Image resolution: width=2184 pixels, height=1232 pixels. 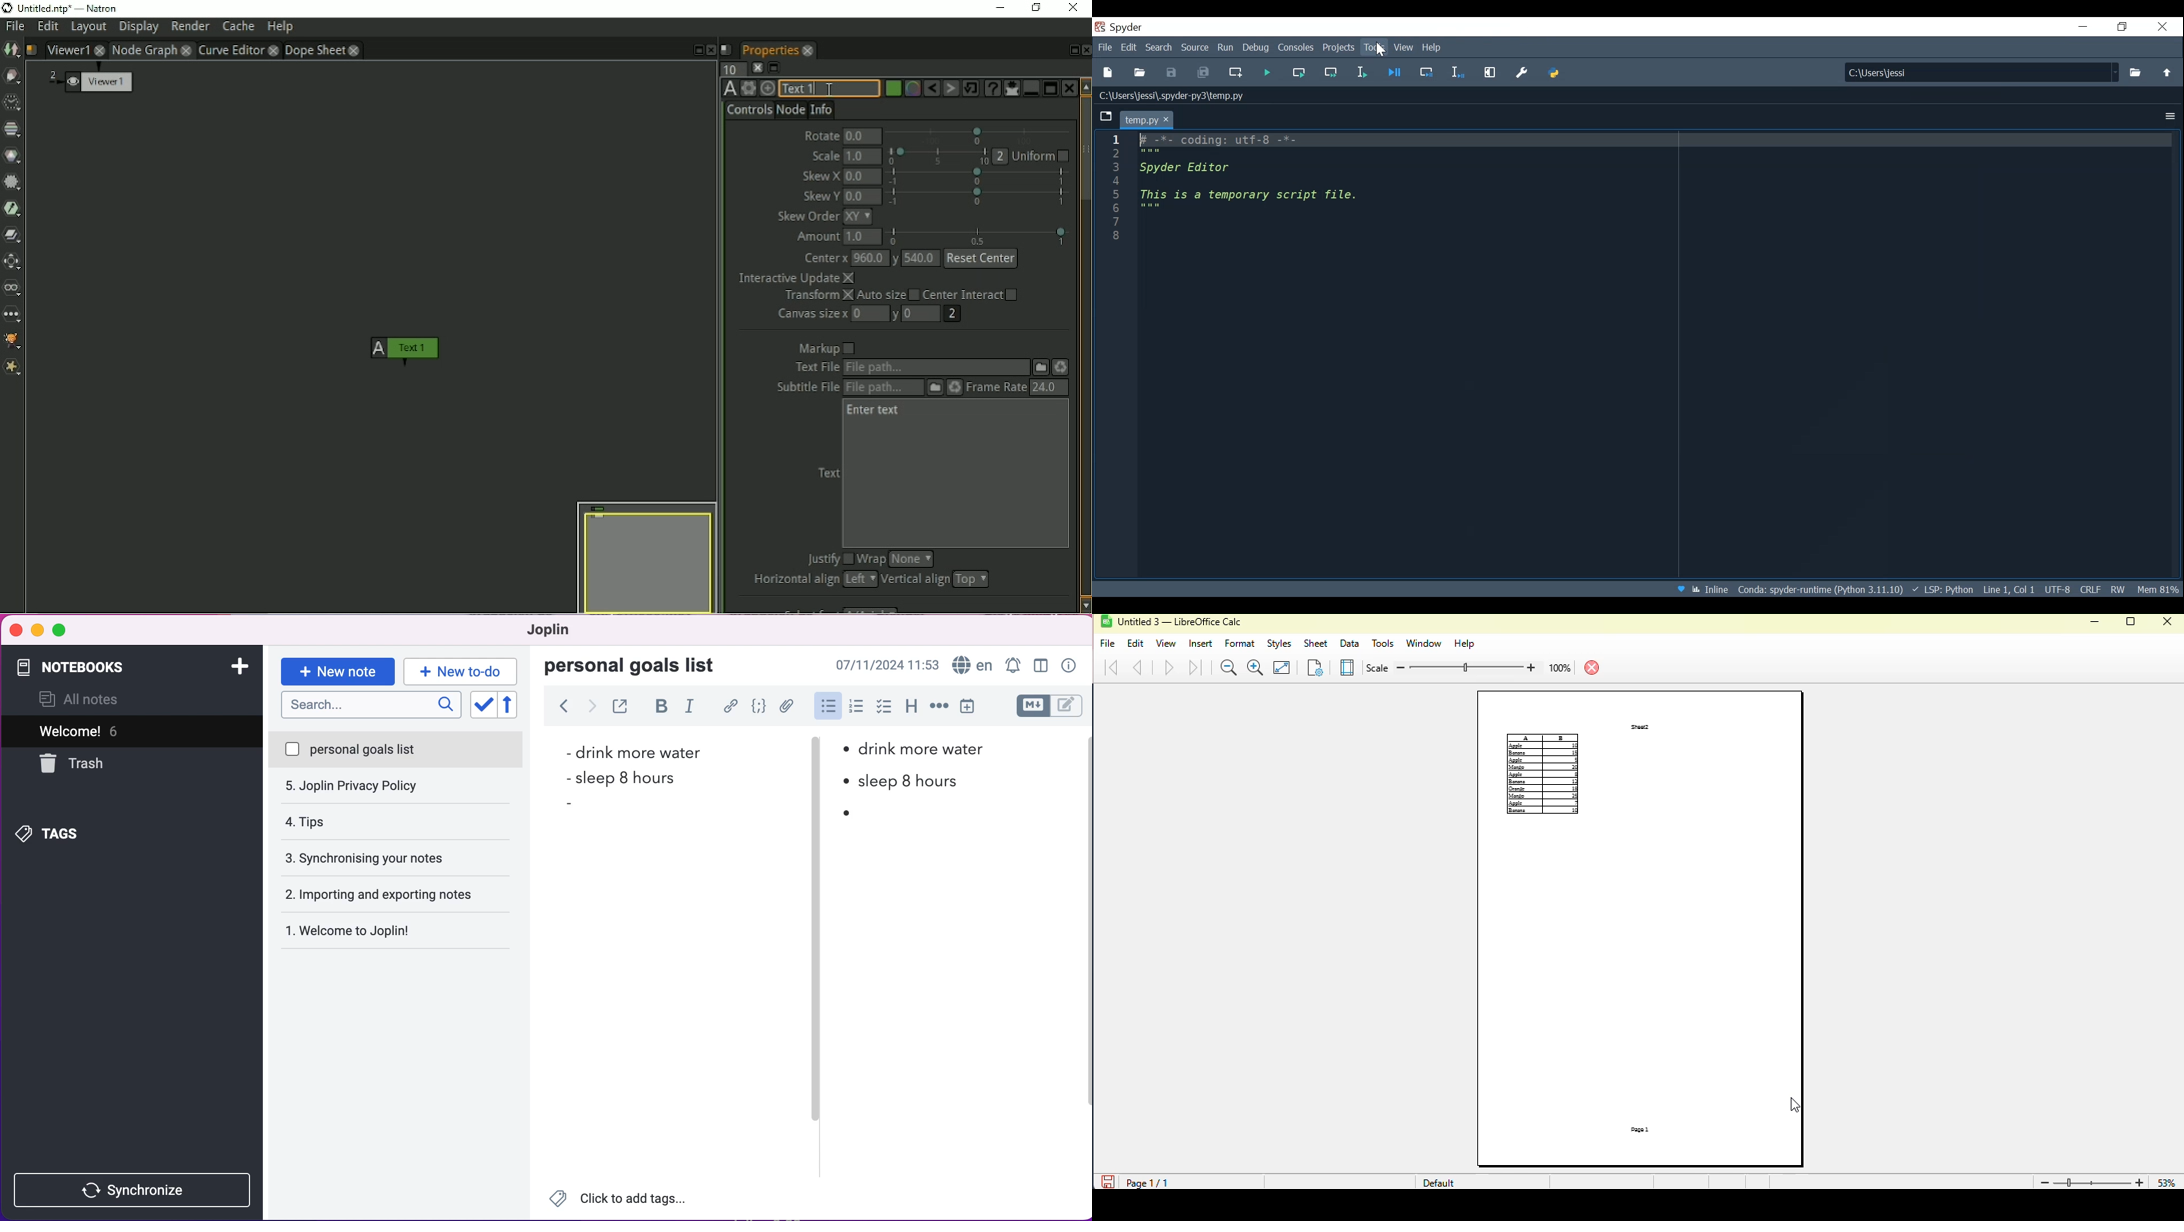 I want to click on synchronising your notes, so click(x=396, y=822).